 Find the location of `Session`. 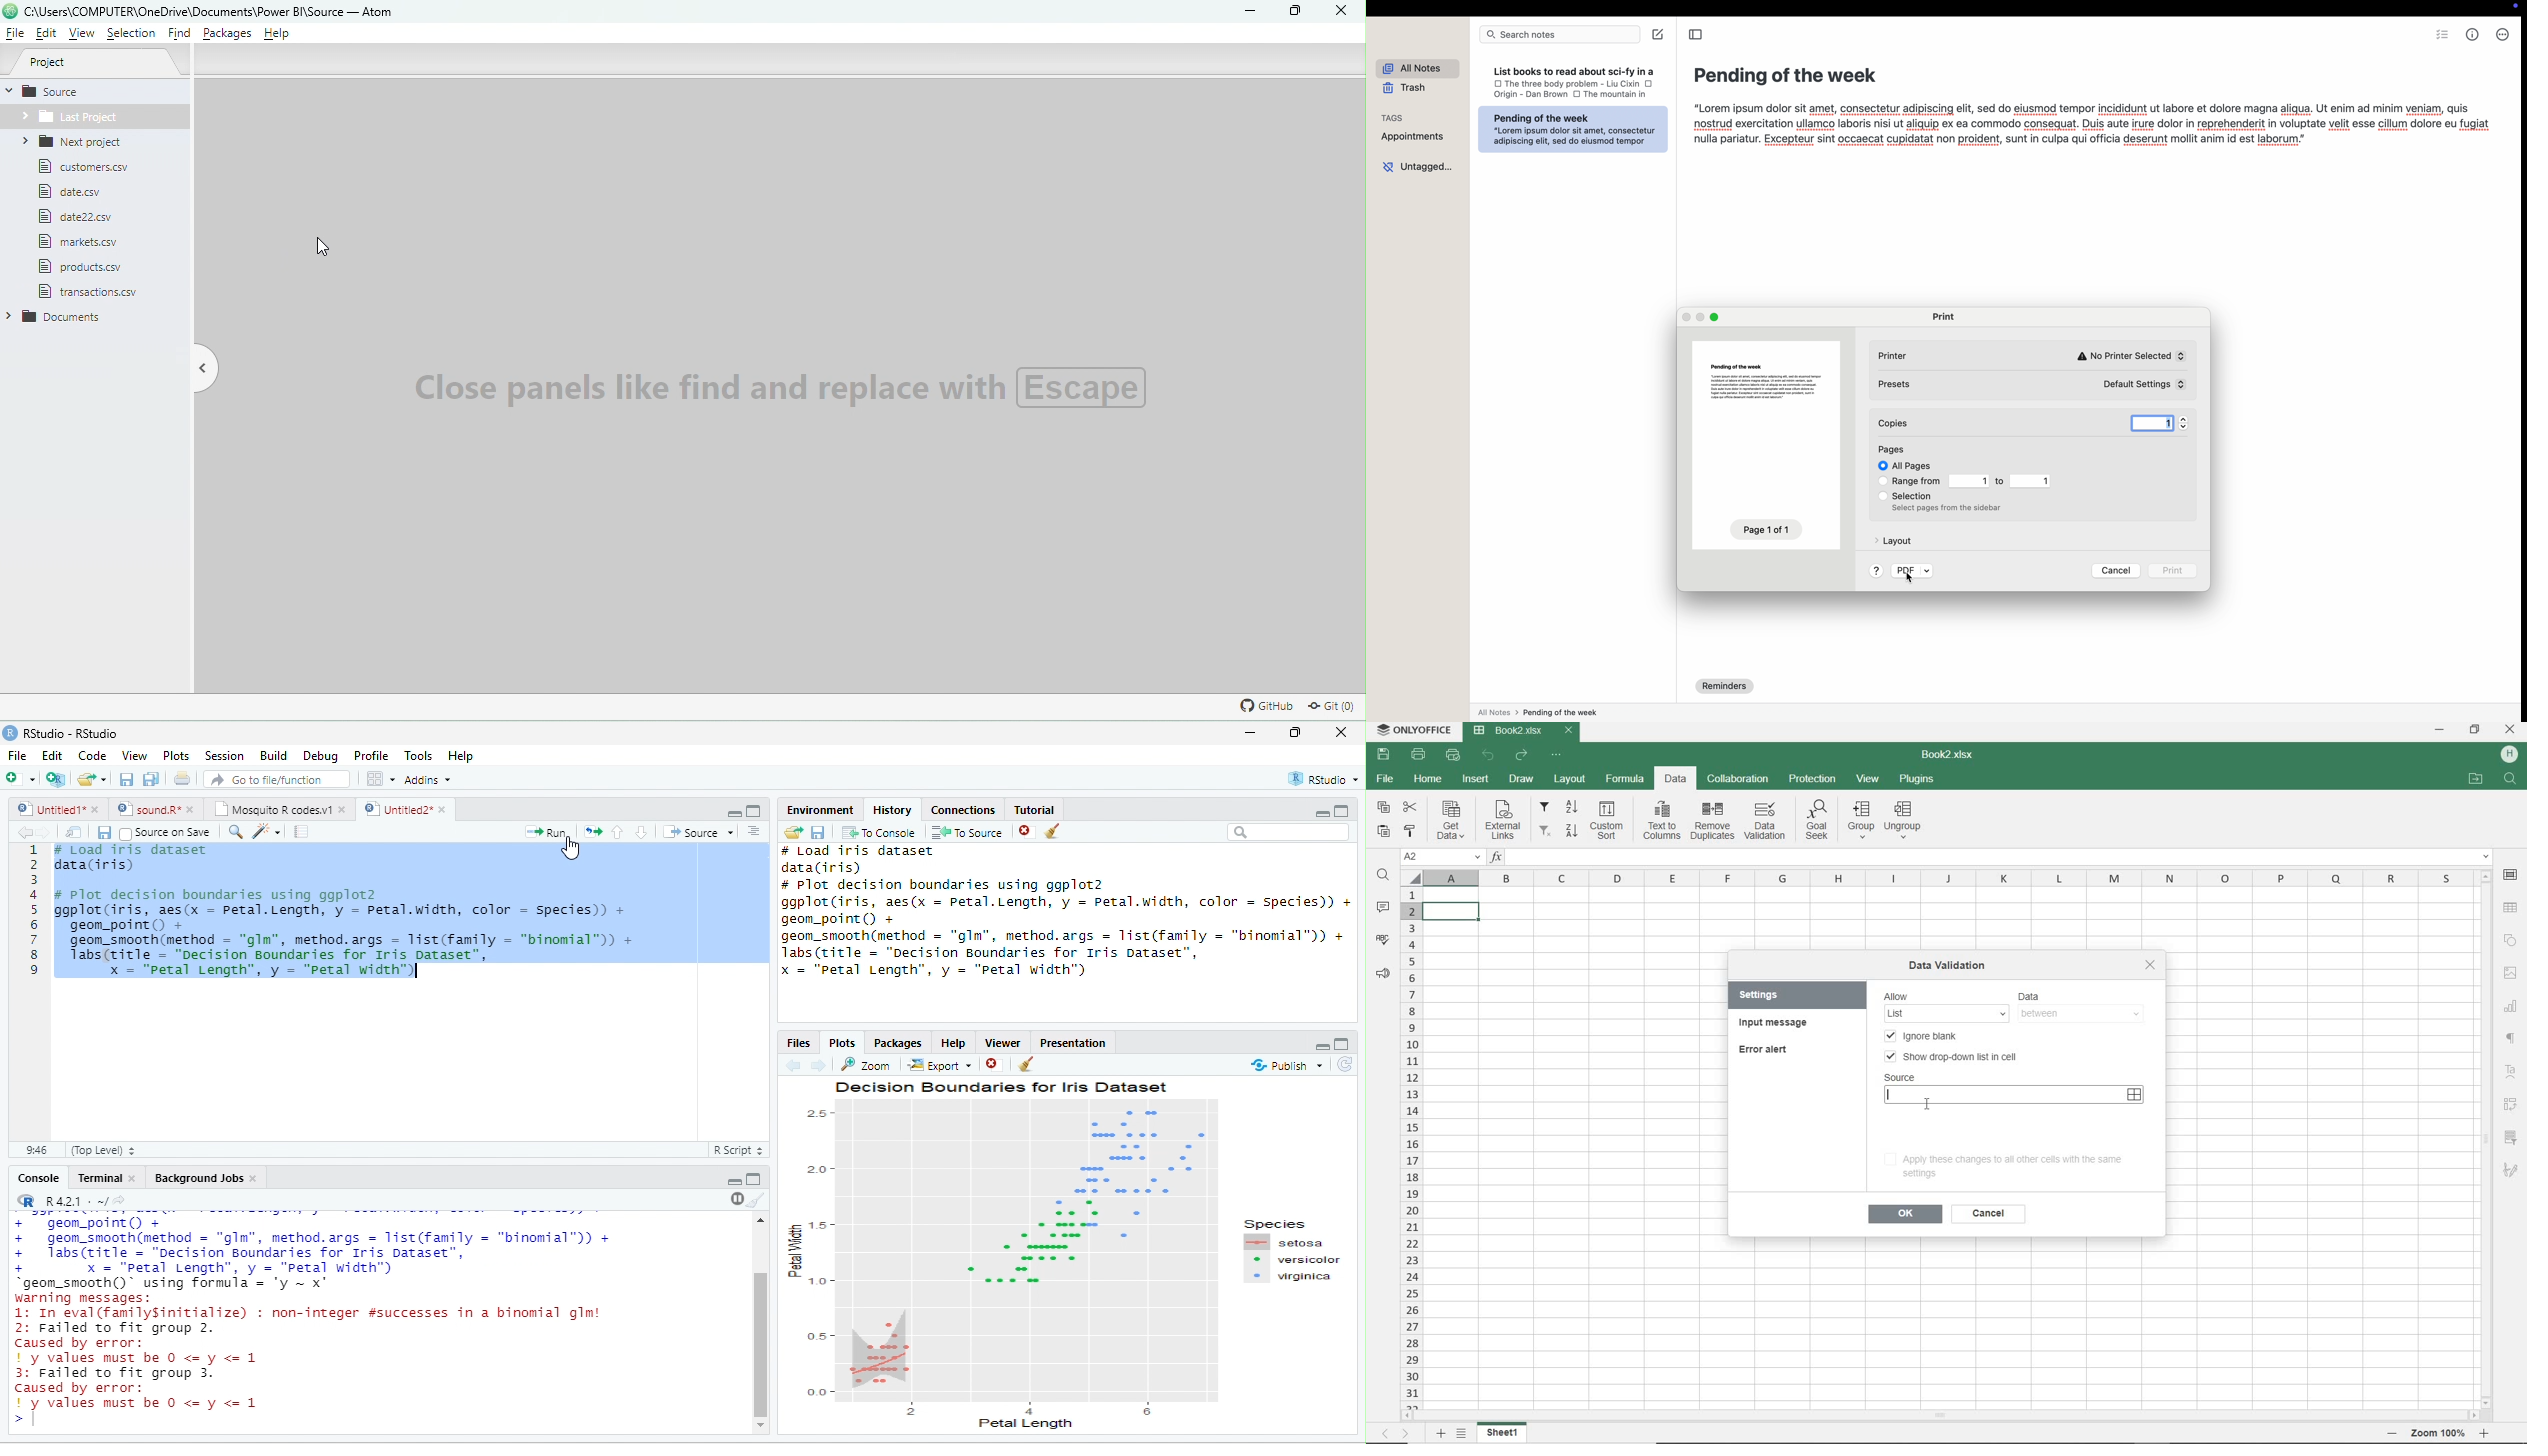

Session is located at coordinates (226, 757).